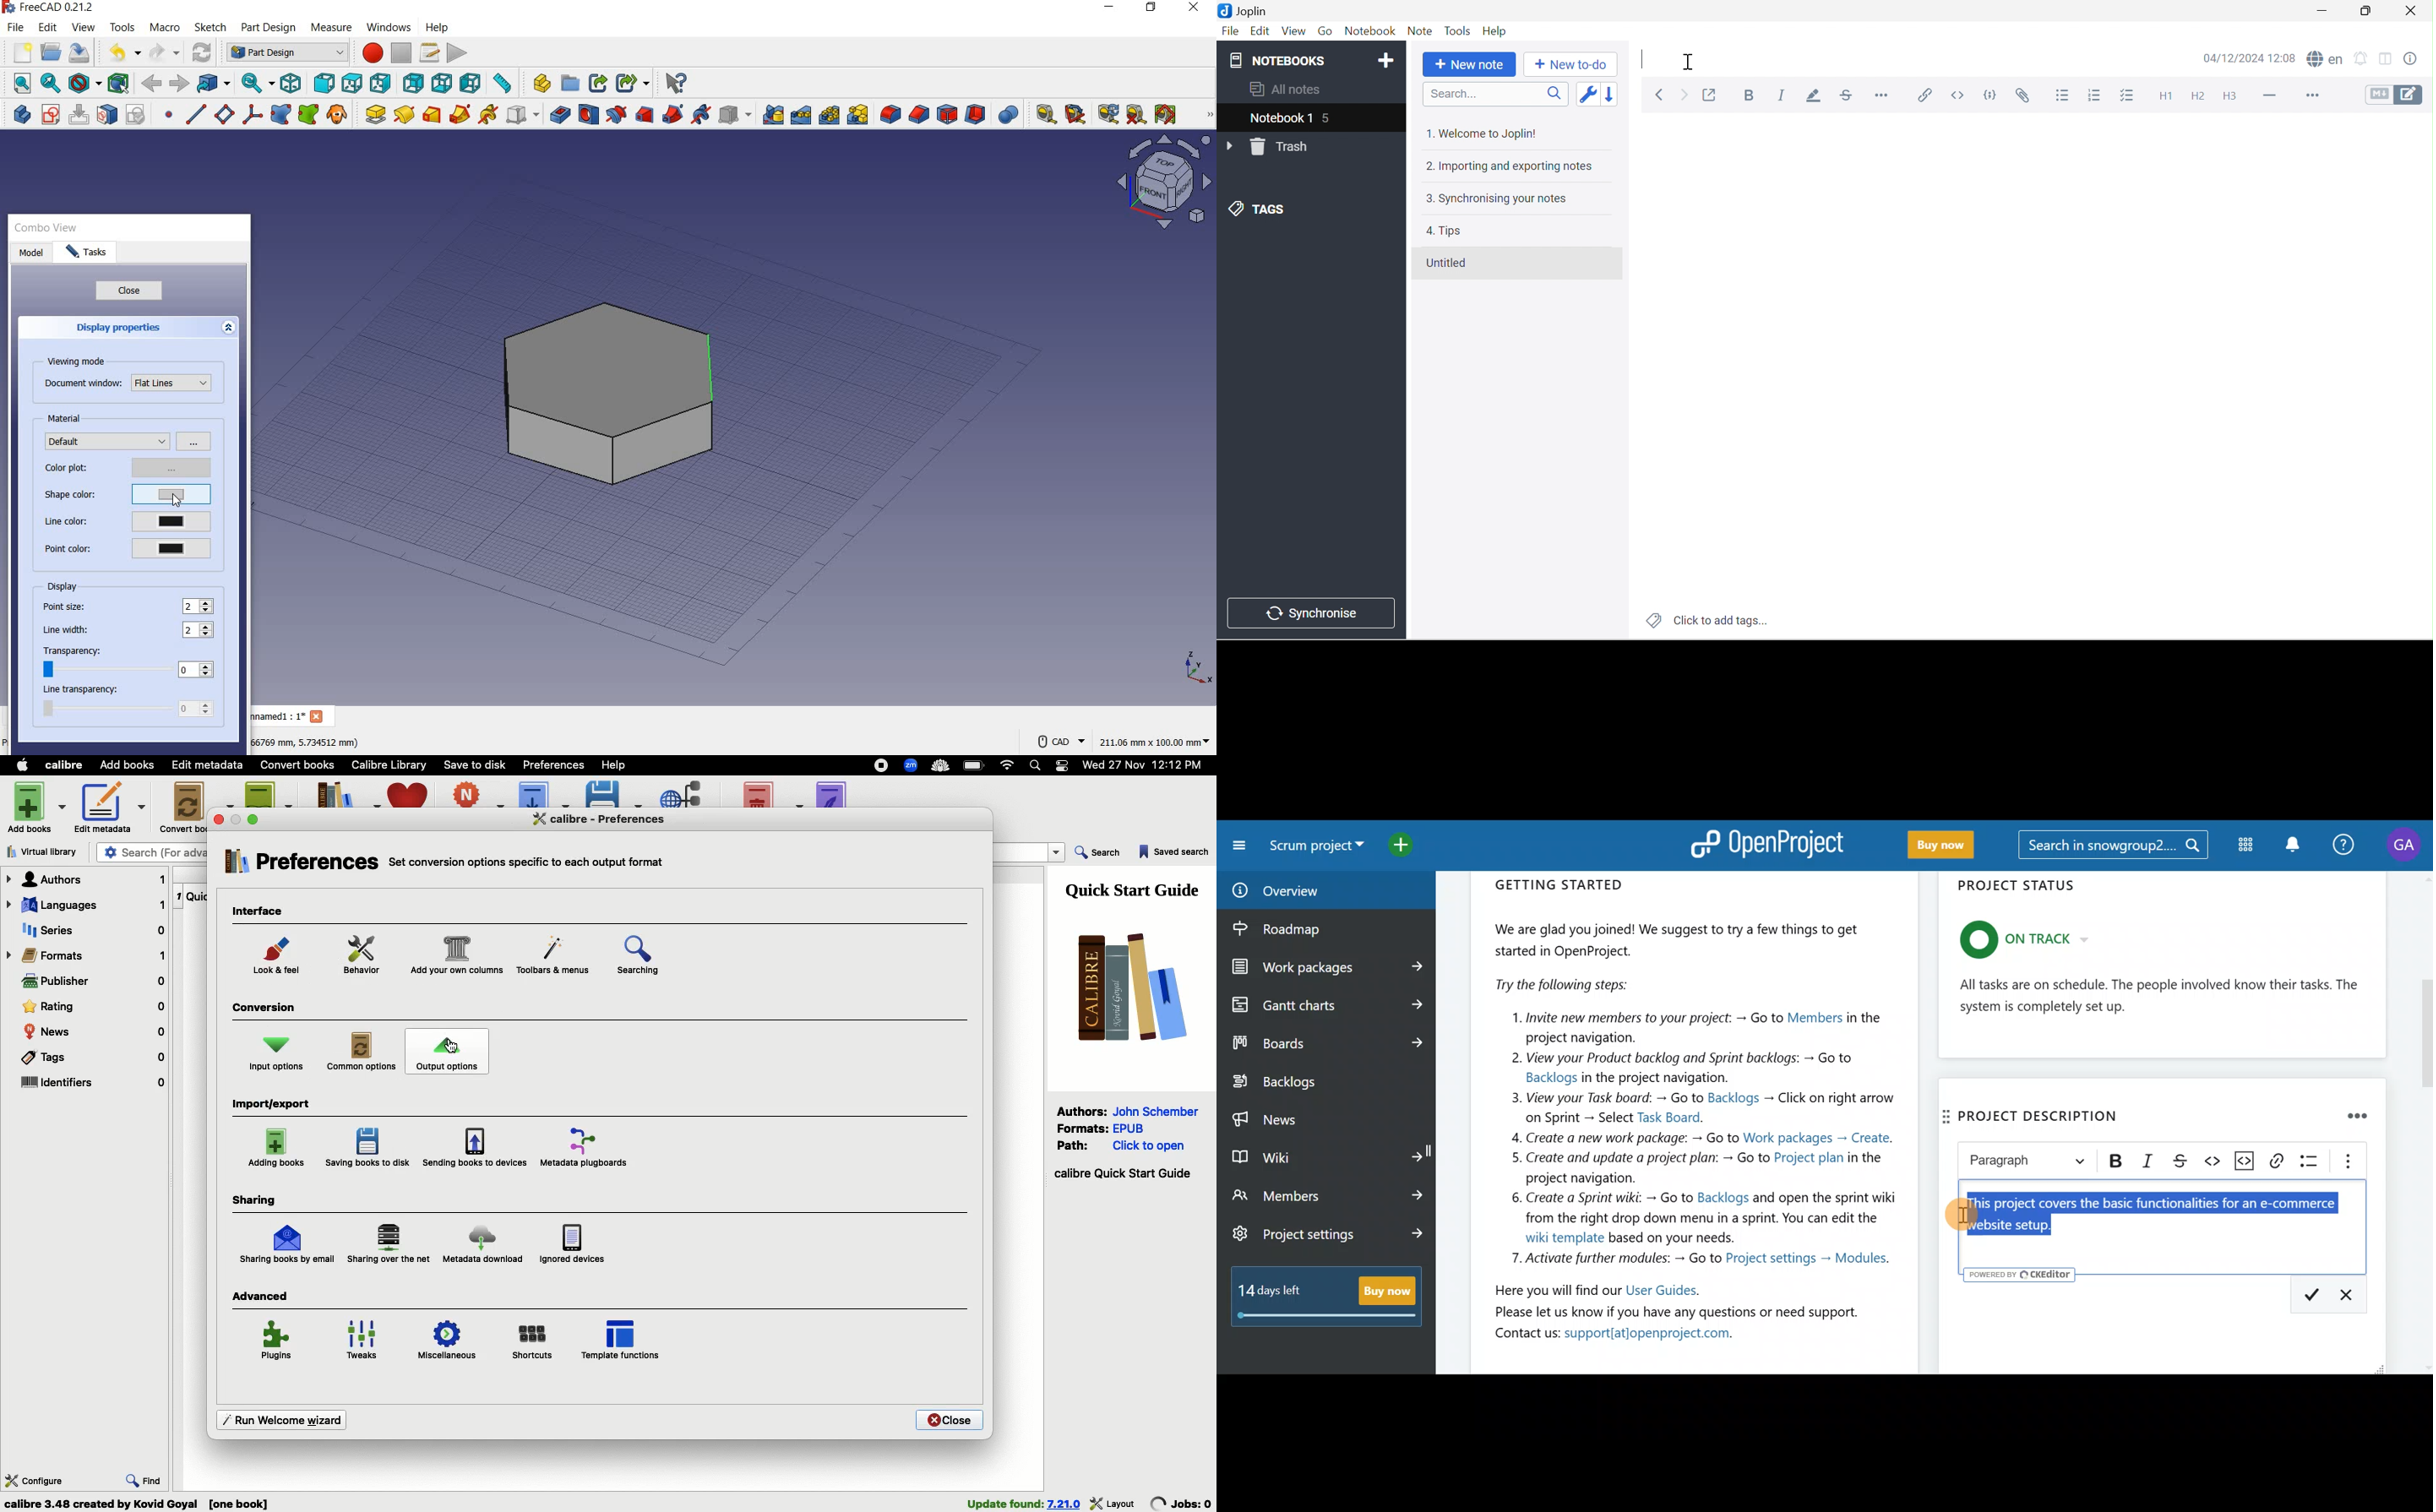  I want to click on Heading 3, so click(2228, 96).